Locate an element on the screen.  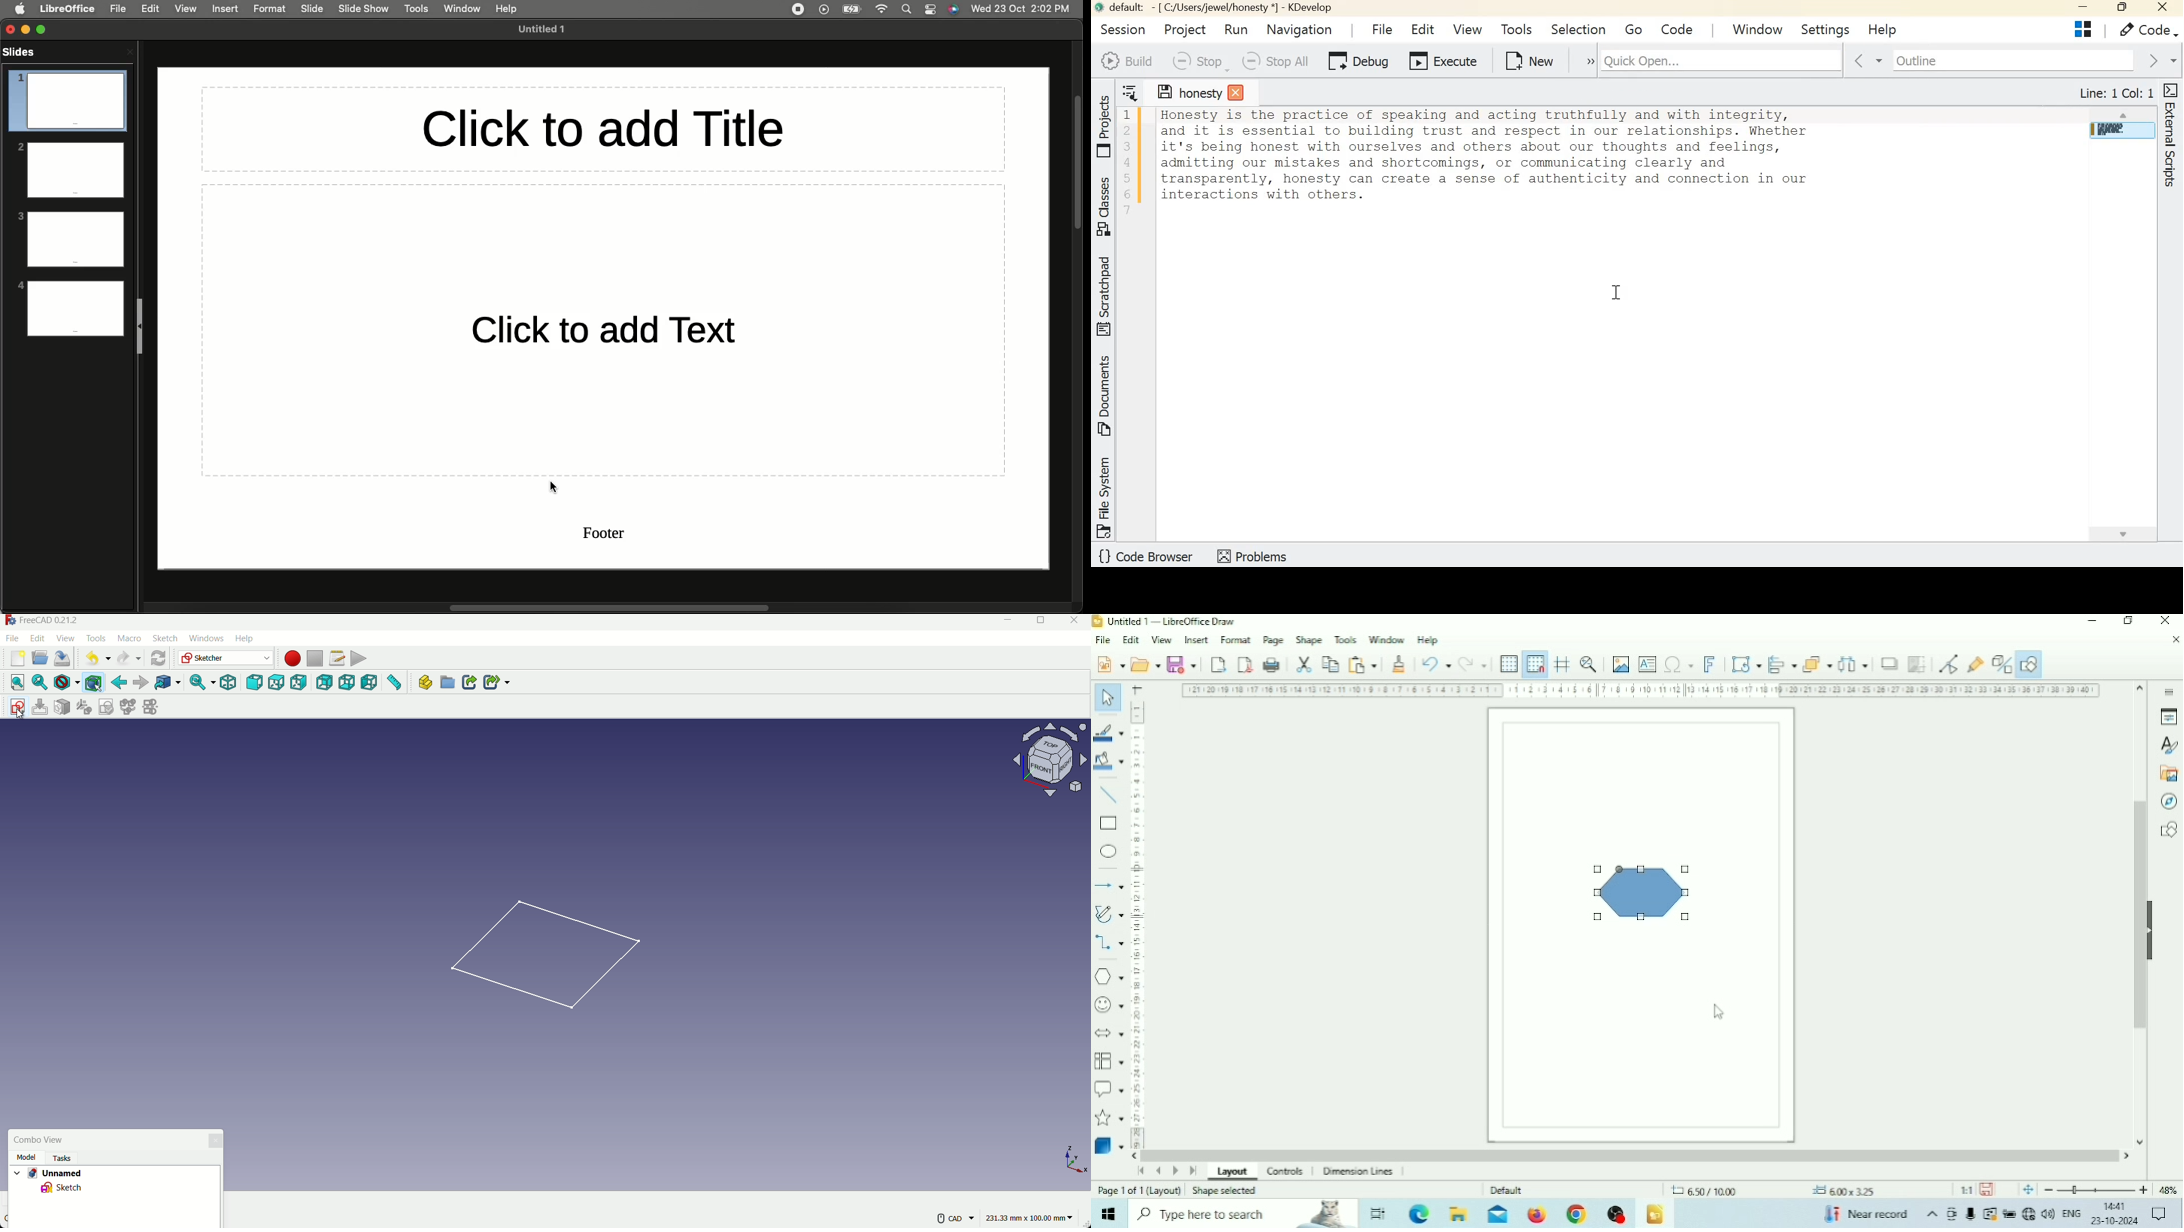
Cursor positions is located at coordinates (1773, 1191).